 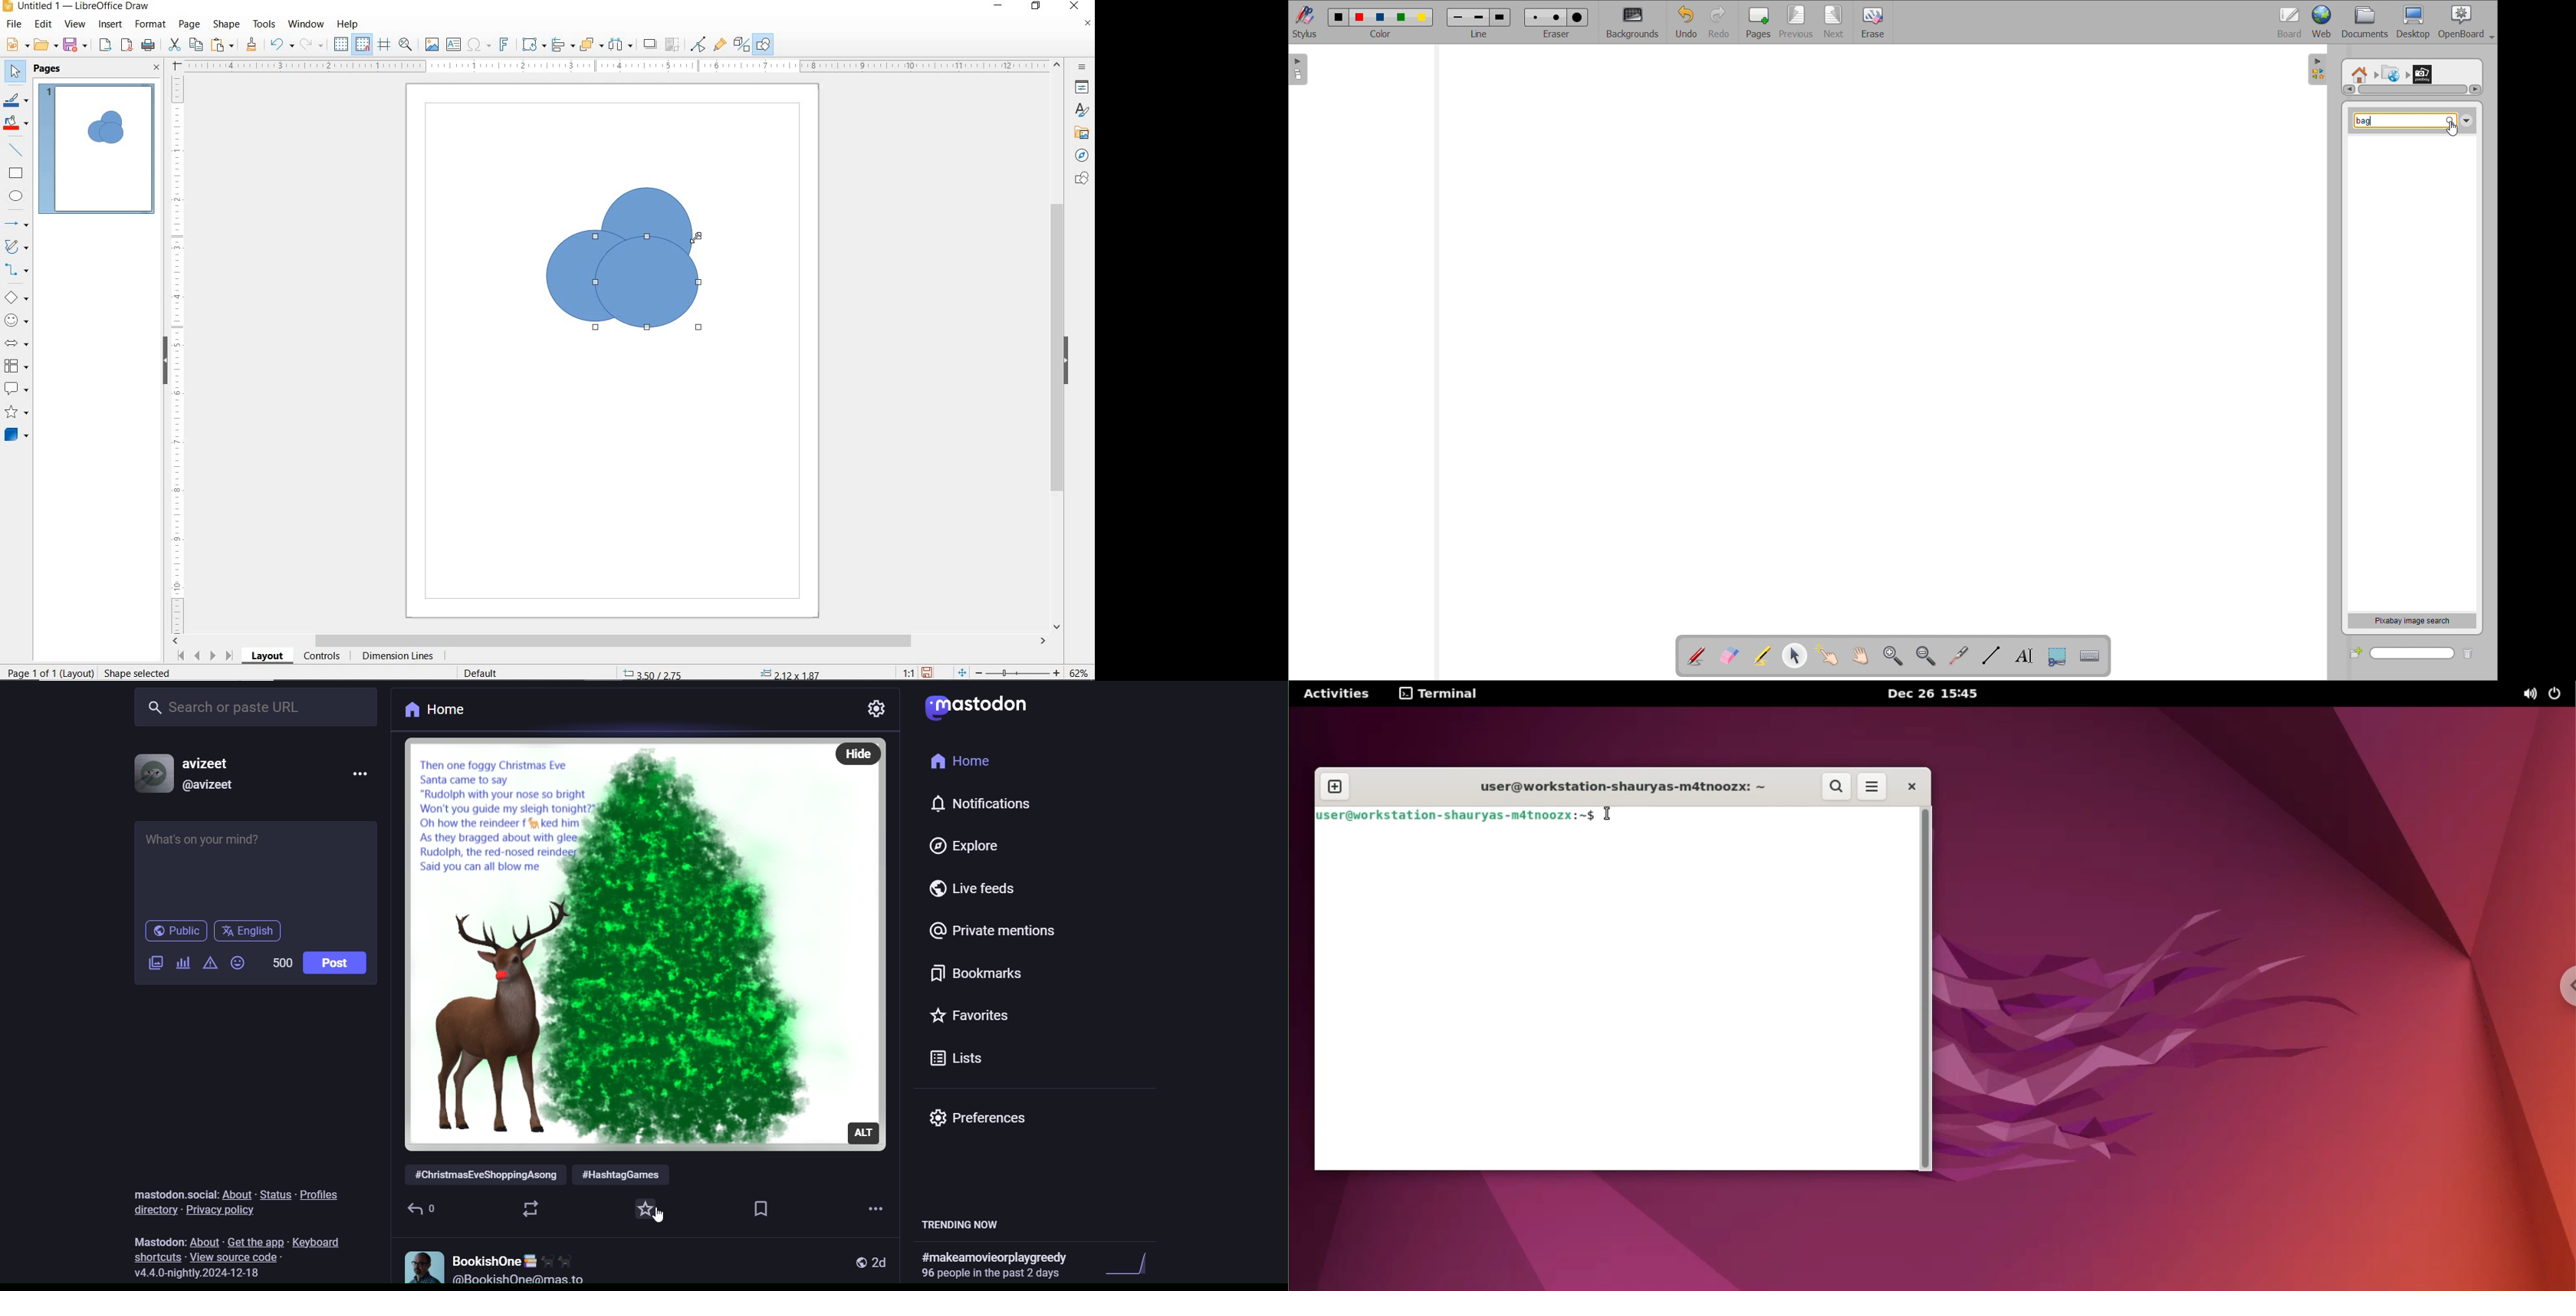 What do you see at coordinates (364, 772) in the screenshot?
I see `more` at bounding box center [364, 772].